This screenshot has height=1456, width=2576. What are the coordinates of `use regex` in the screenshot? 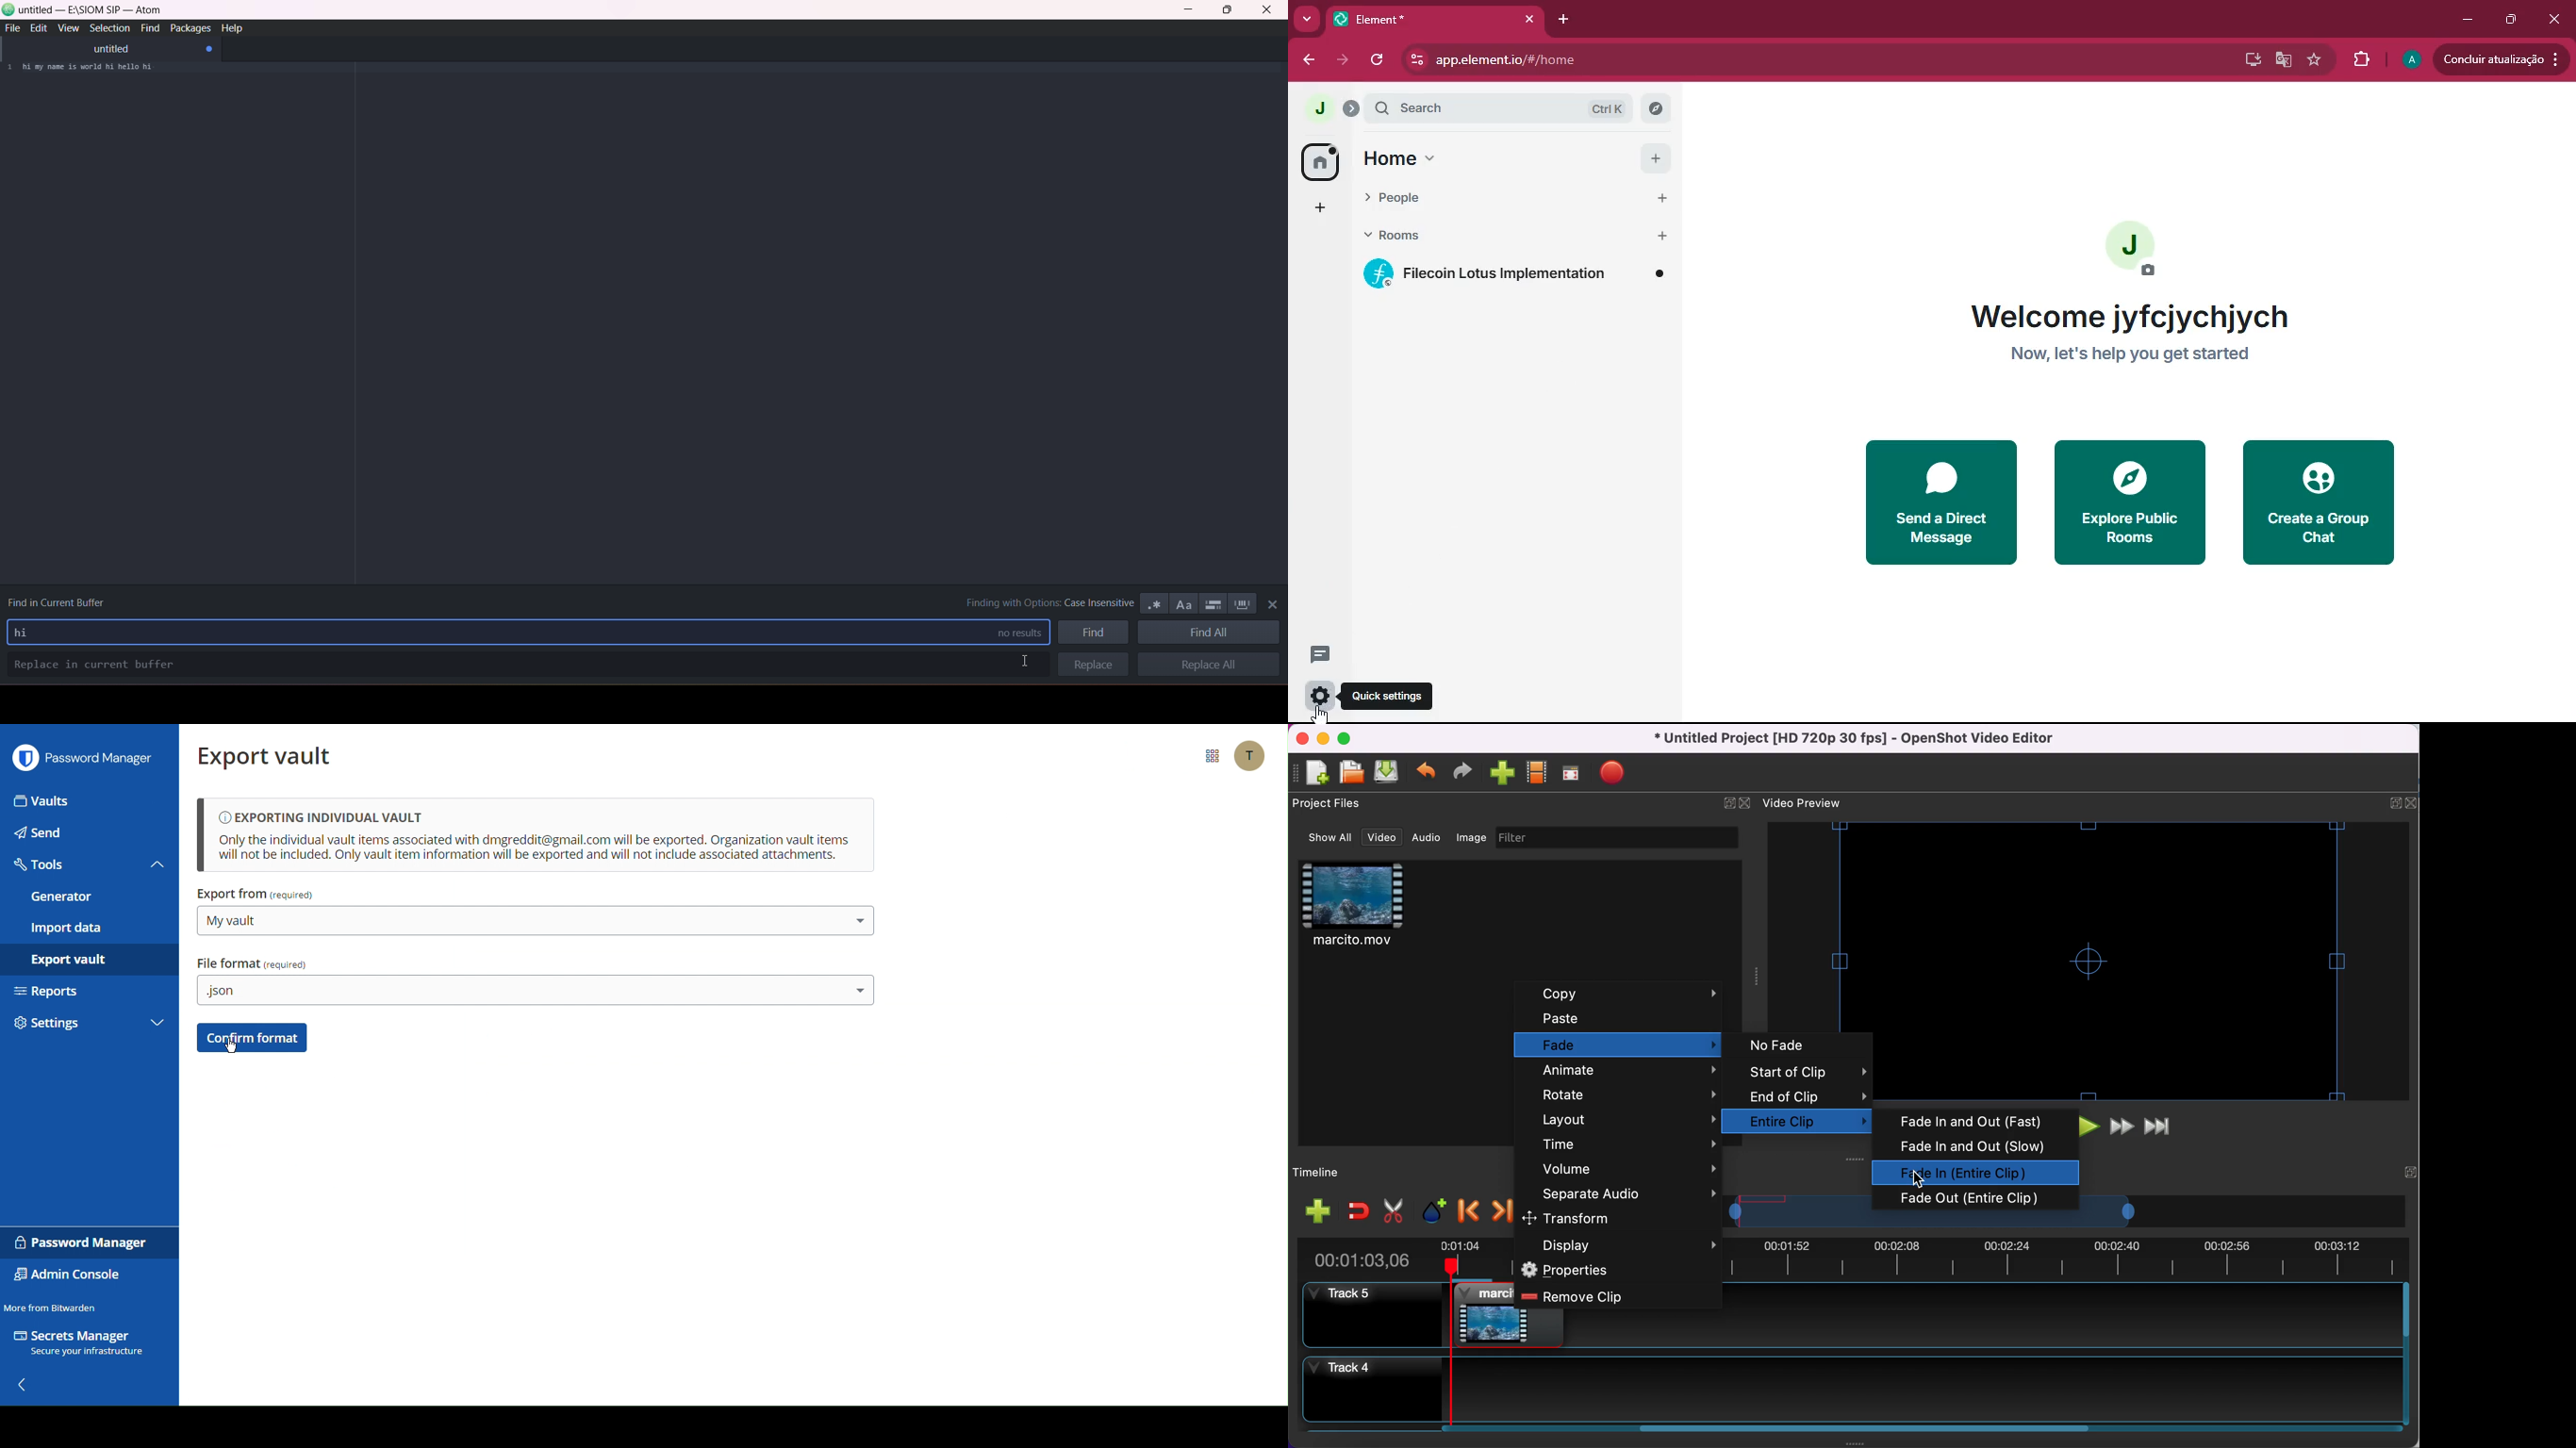 It's located at (1154, 602).